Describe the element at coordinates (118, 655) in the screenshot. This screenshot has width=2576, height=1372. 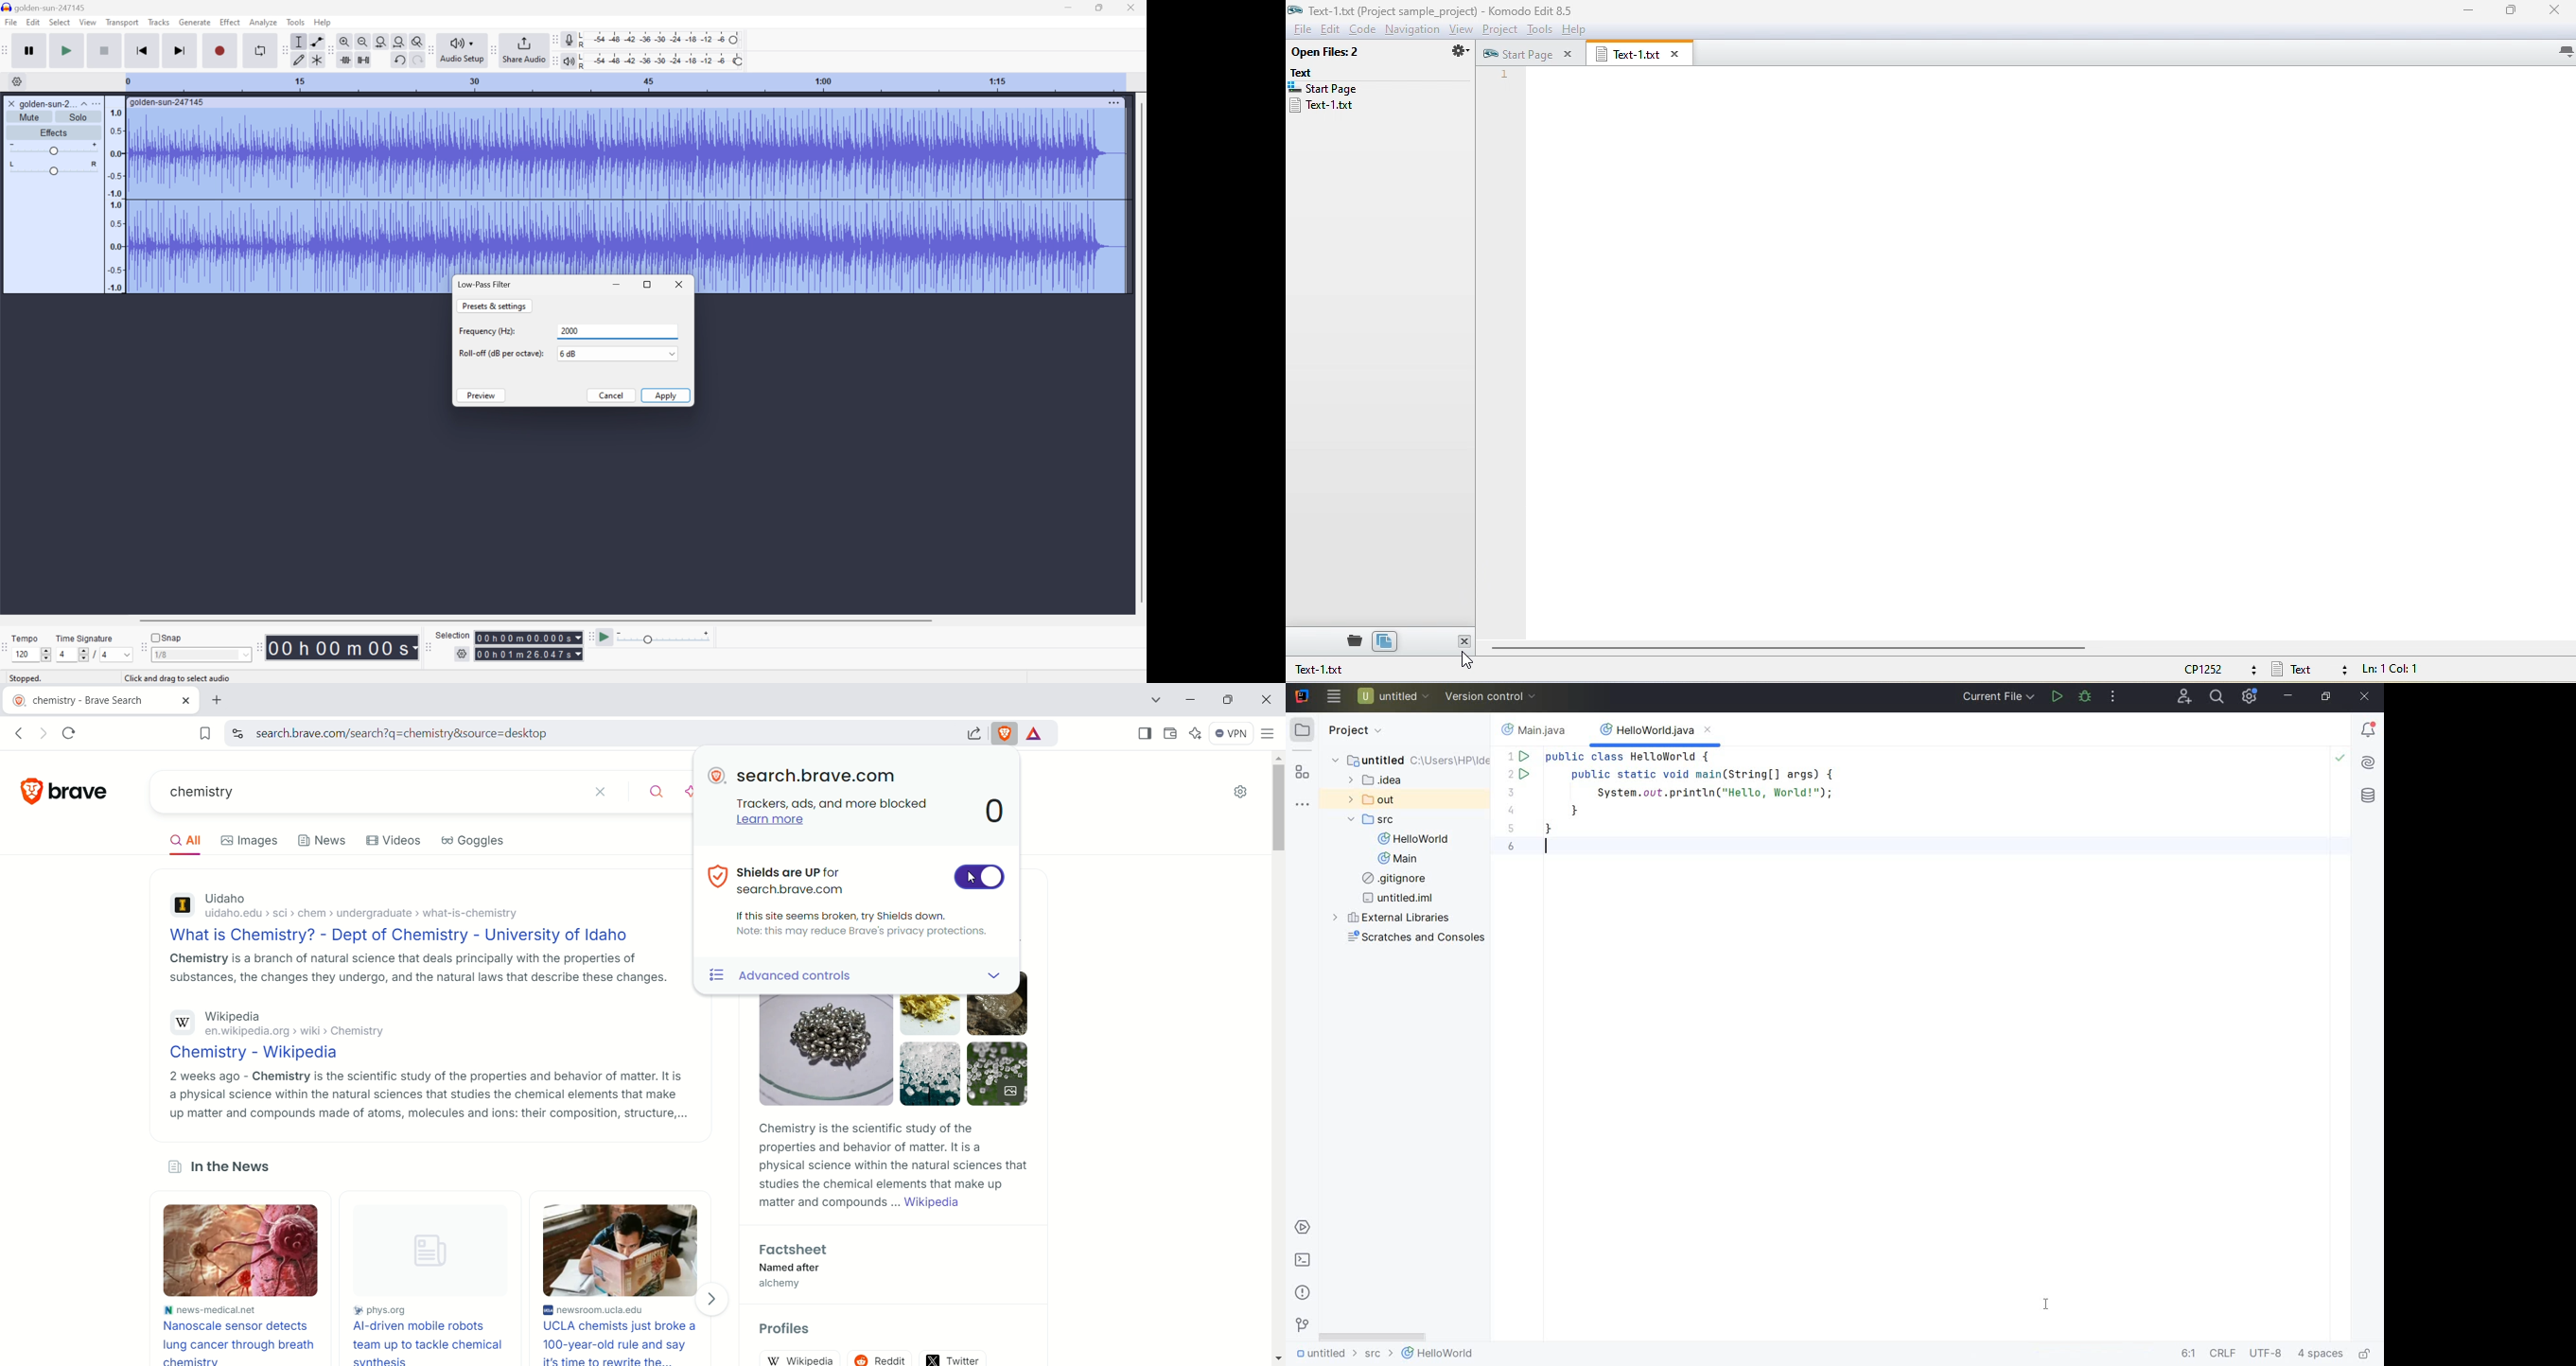
I see `4` at that location.